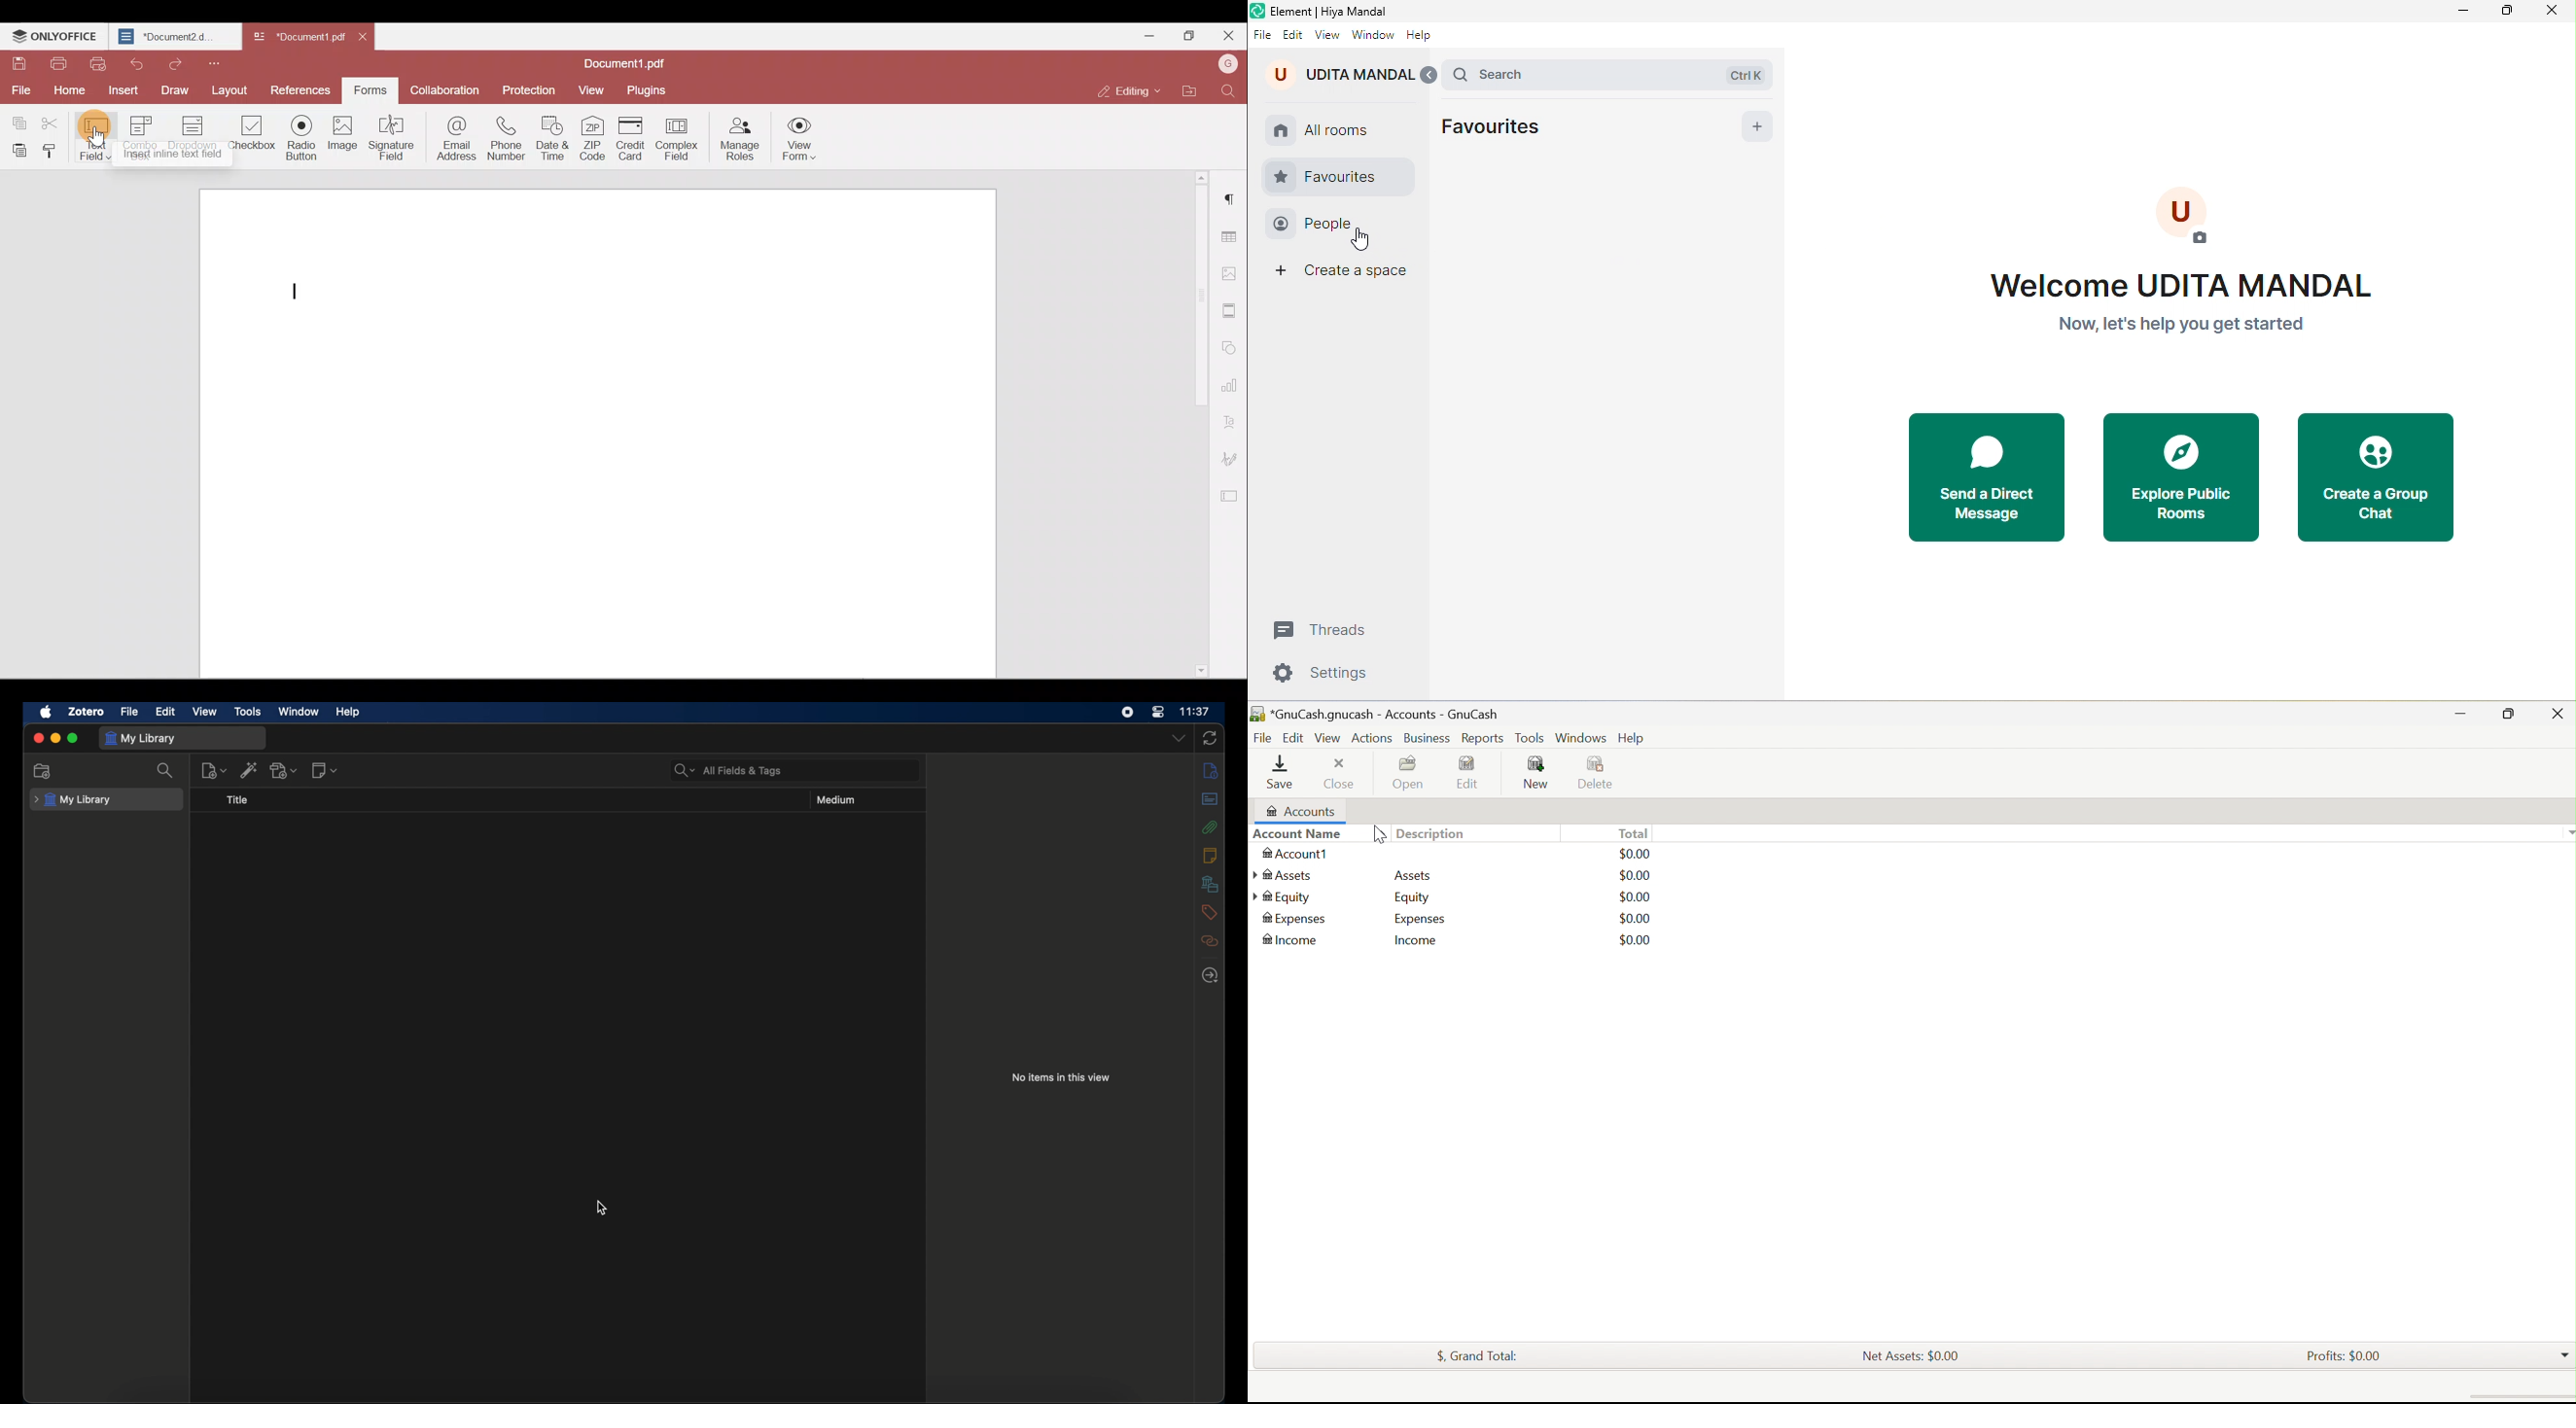 The width and height of the screenshot is (2576, 1428). Describe the element at coordinates (325, 770) in the screenshot. I see `new notes` at that location.